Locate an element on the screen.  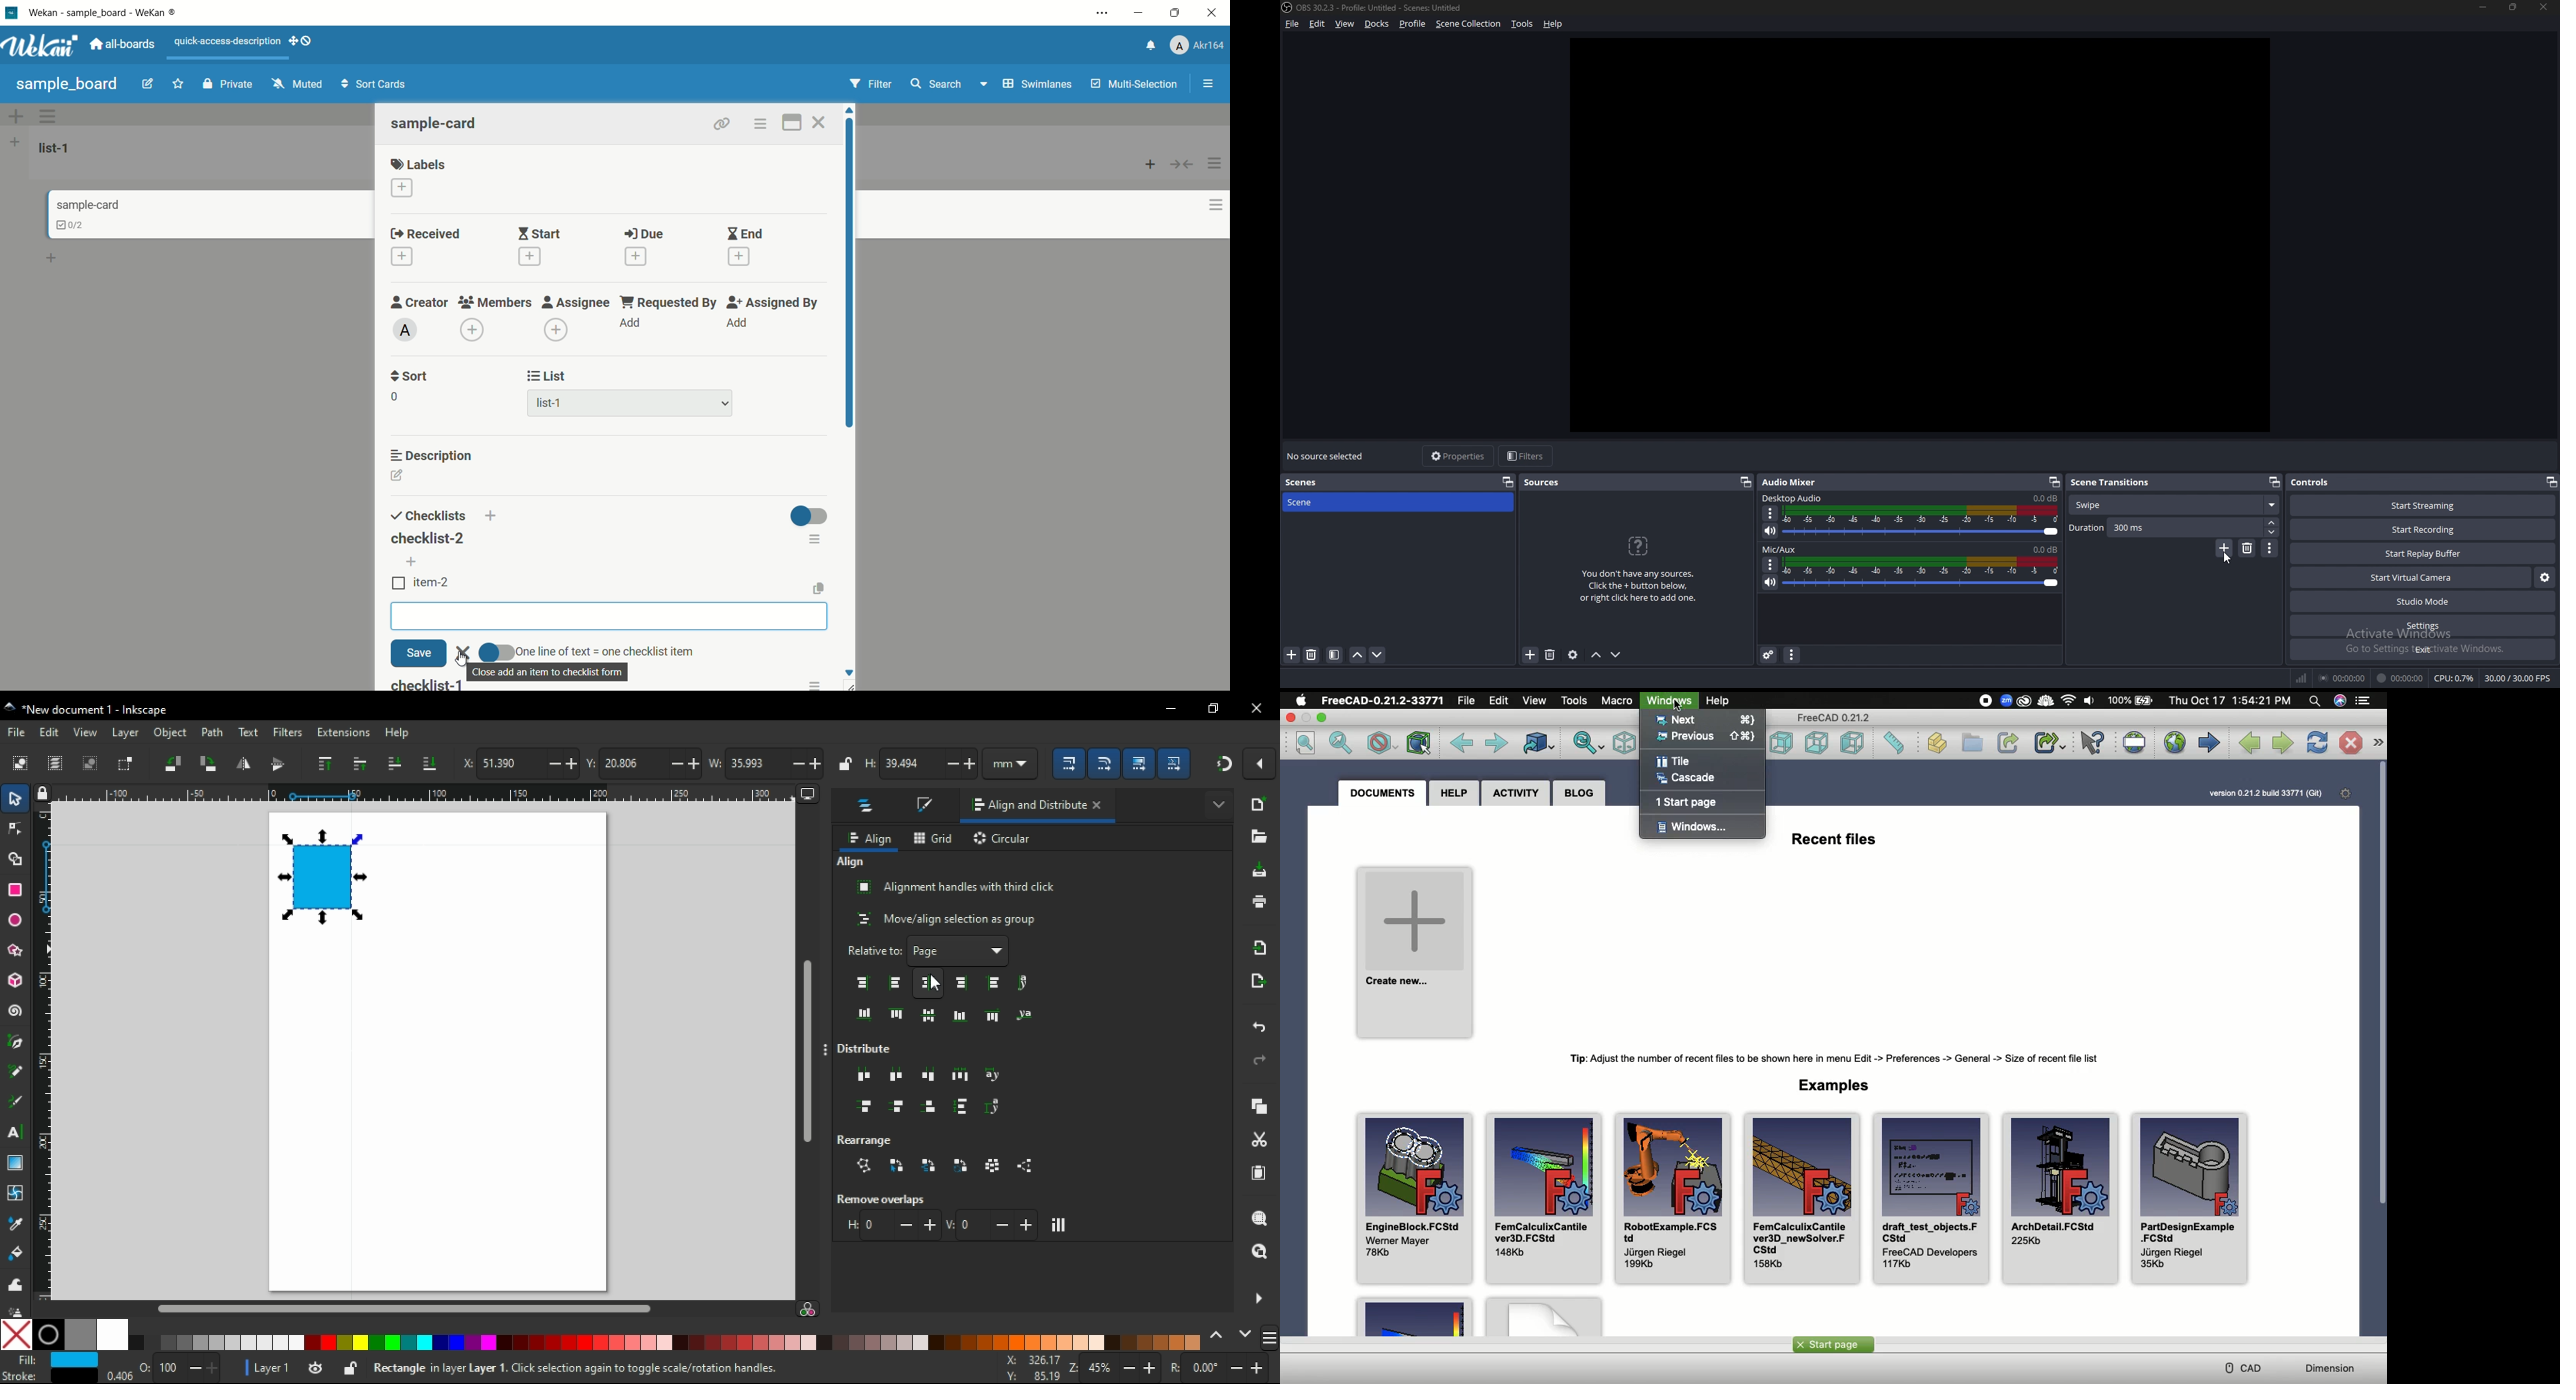
0.0db is located at coordinates (2045, 549).